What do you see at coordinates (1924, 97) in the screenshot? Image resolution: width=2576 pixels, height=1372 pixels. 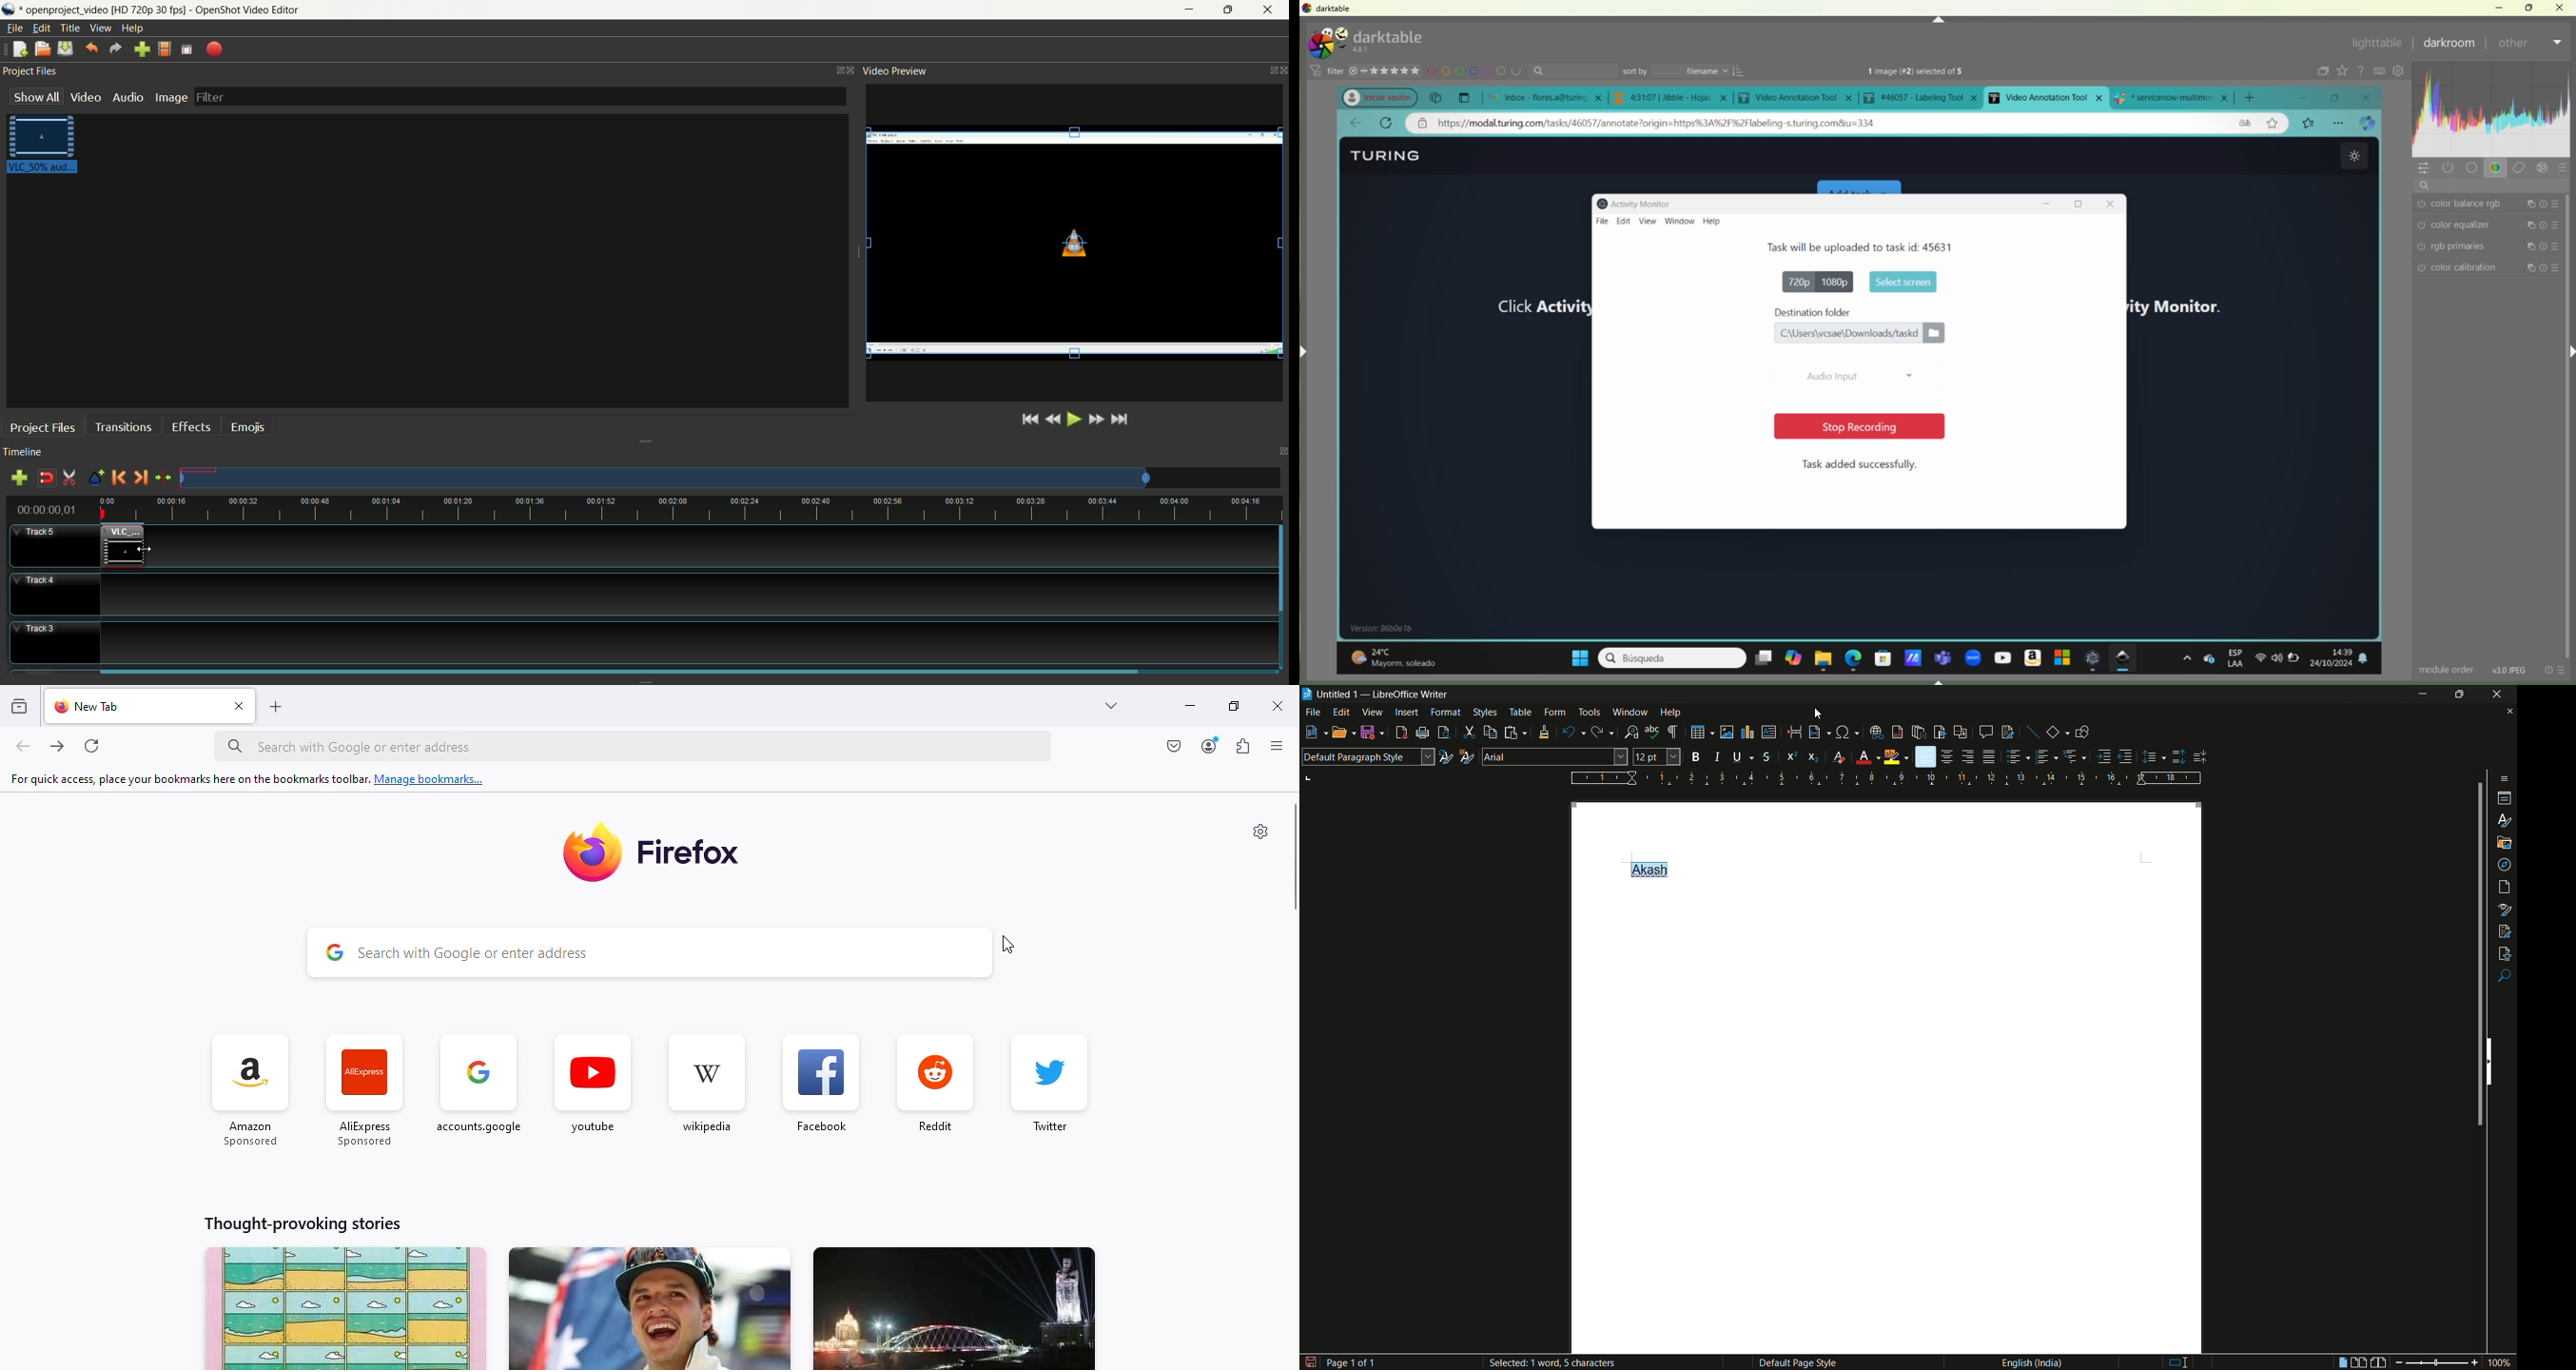 I see `tab` at bounding box center [1924, 97].